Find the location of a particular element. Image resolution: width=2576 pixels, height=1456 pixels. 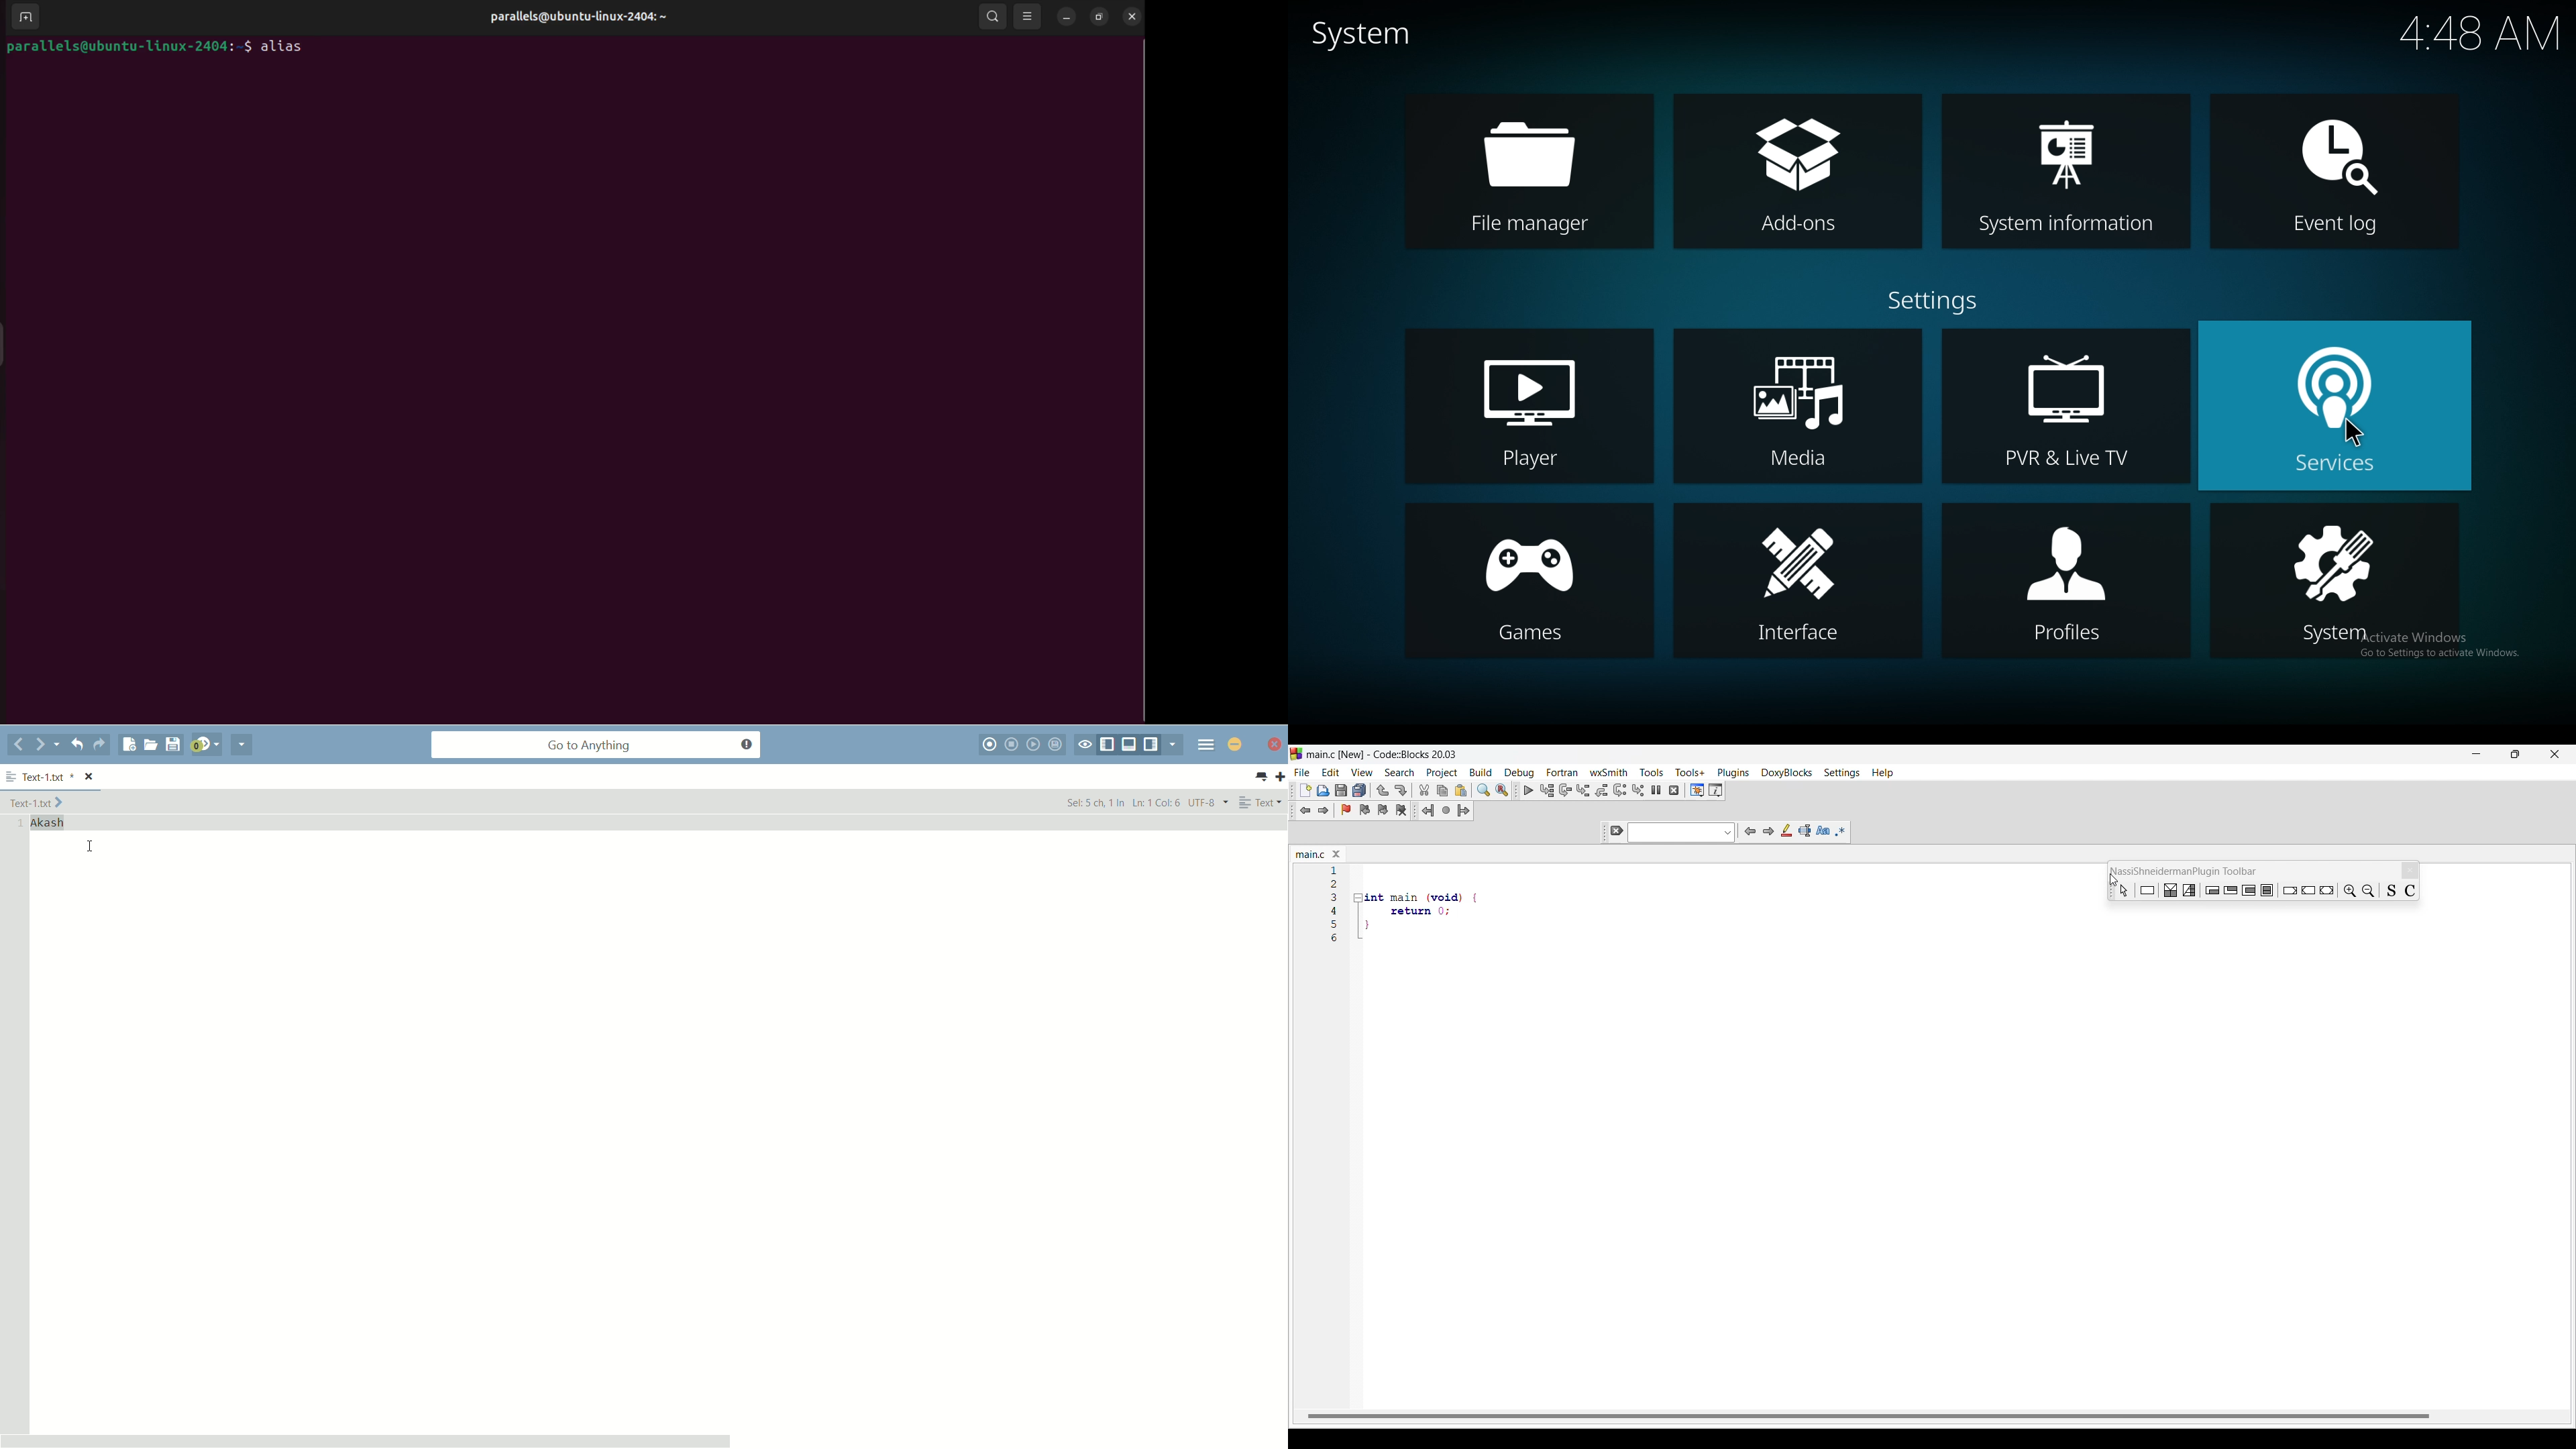

Run to cursor is located at coordinates (1547, 791).